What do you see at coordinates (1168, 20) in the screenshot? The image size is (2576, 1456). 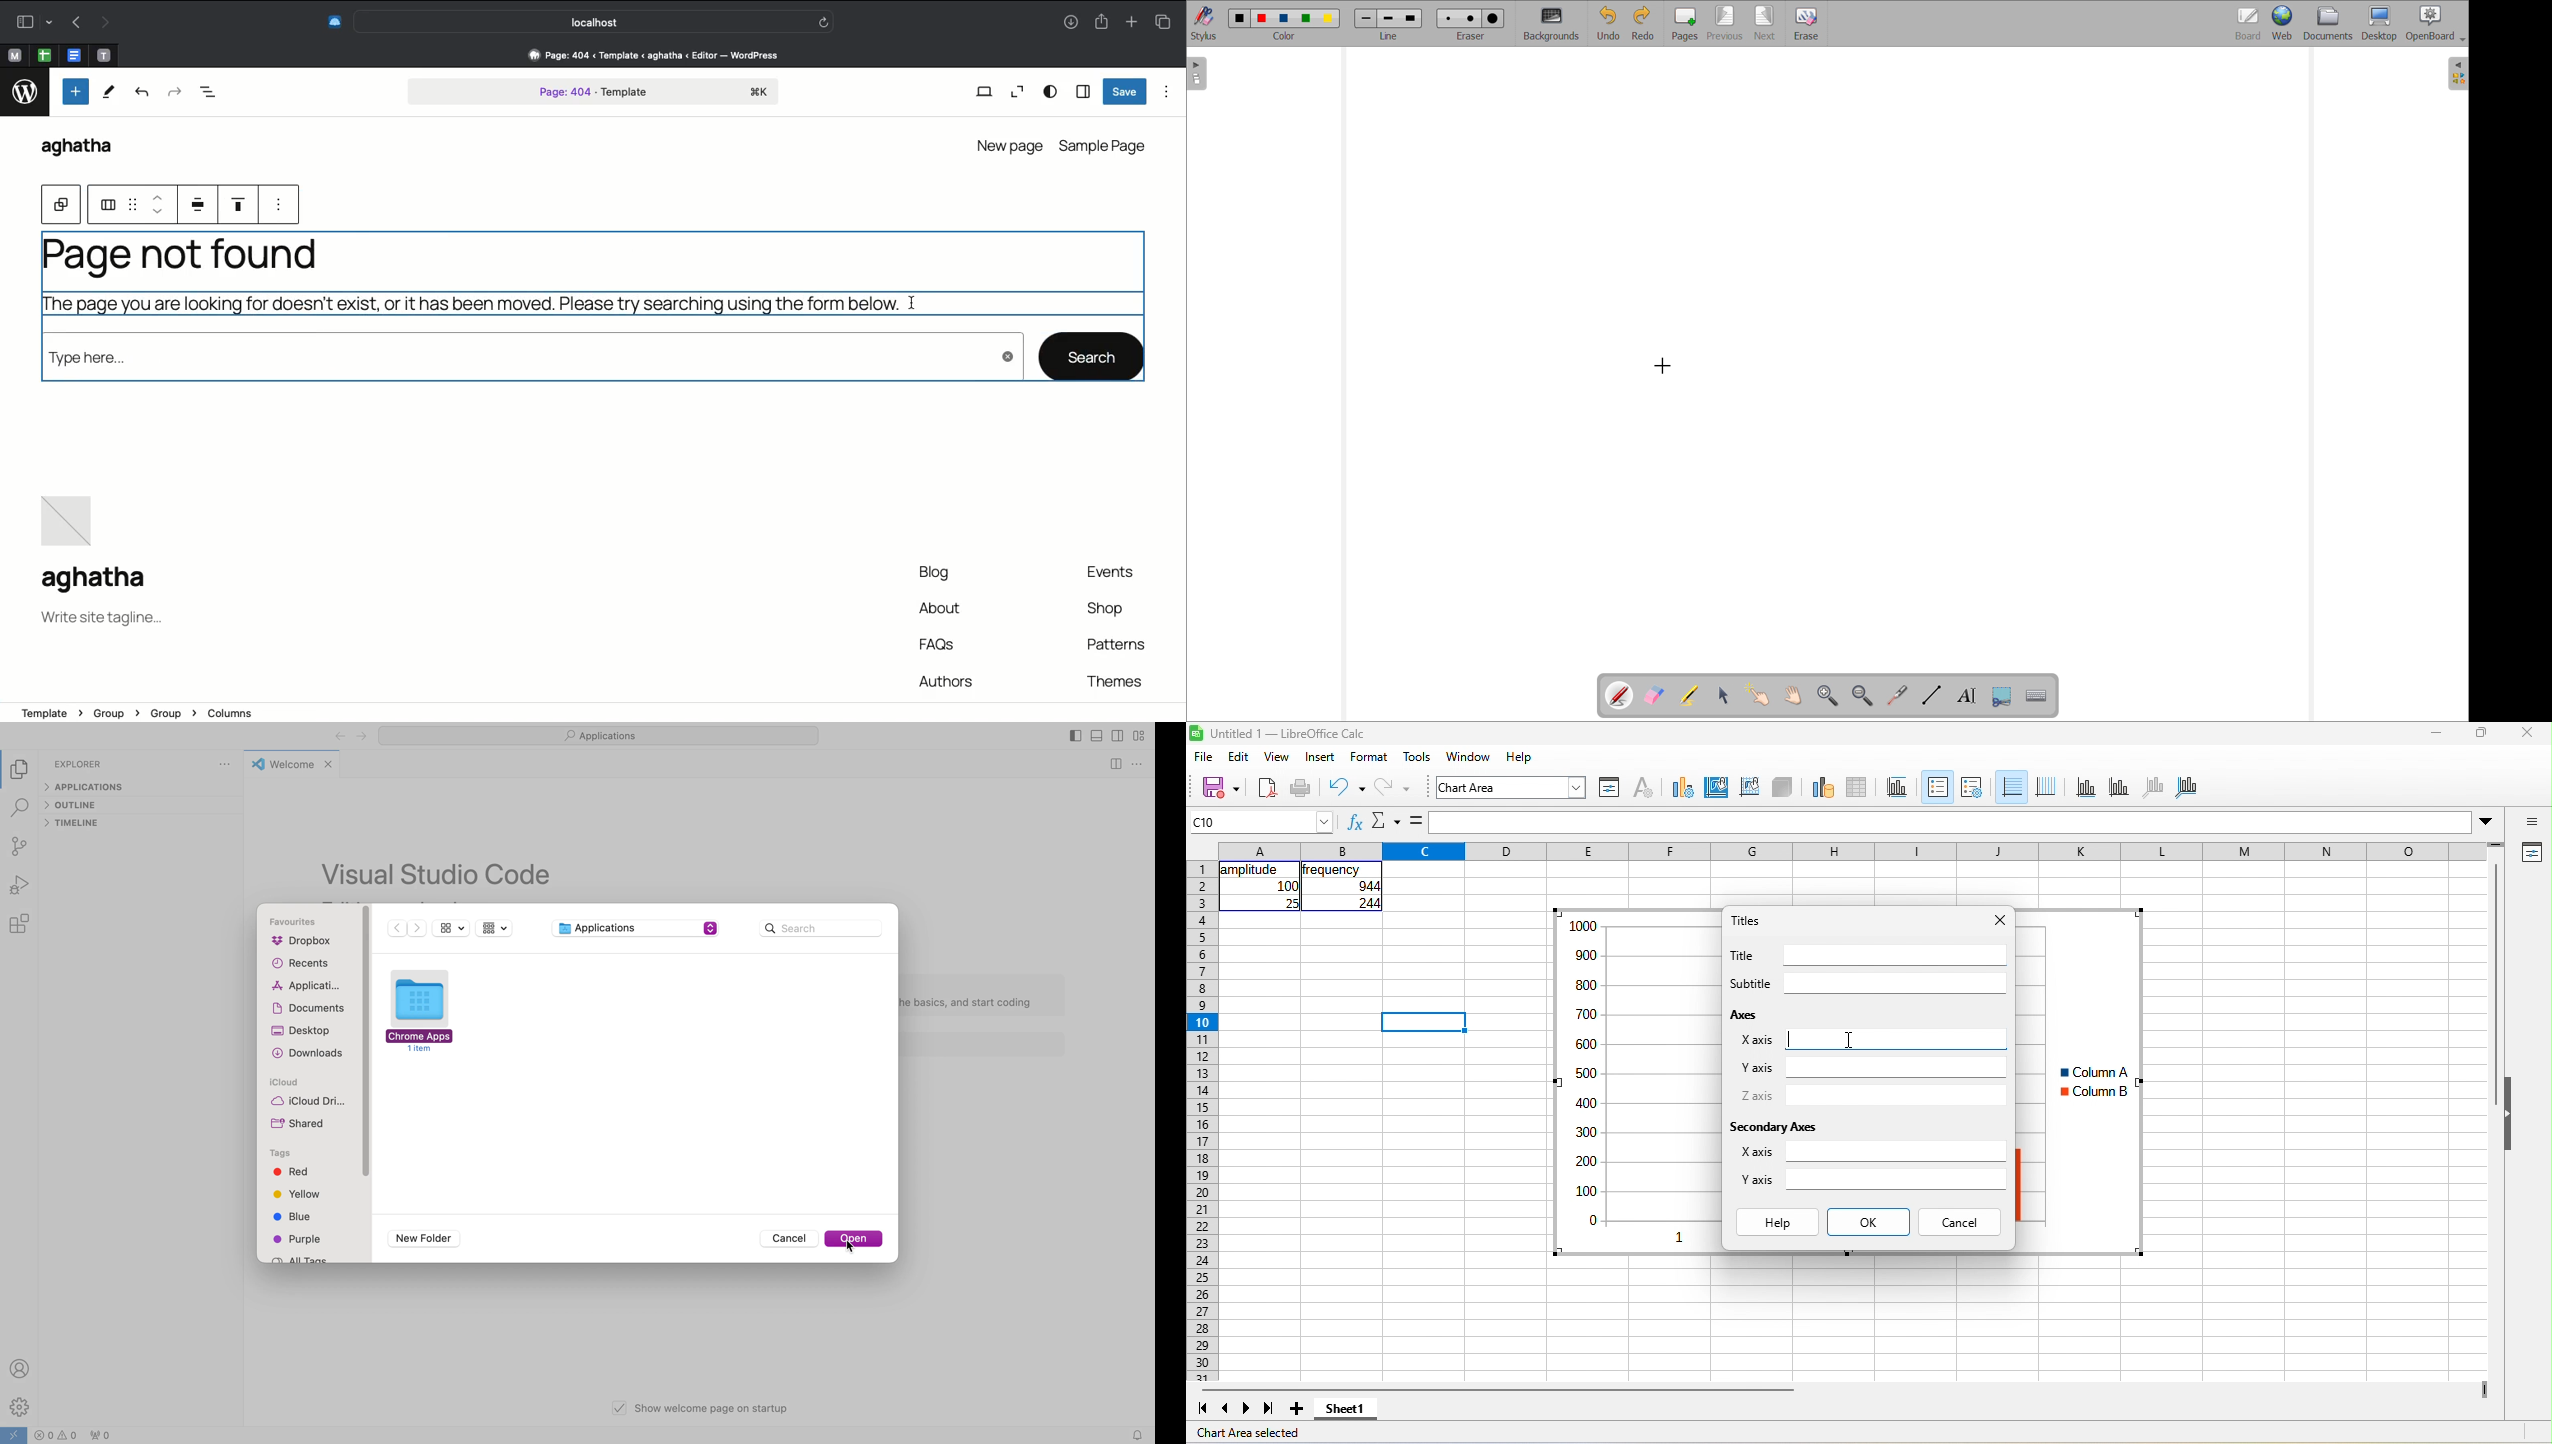 I see `Tabs` at bounding box center [1168, 20].